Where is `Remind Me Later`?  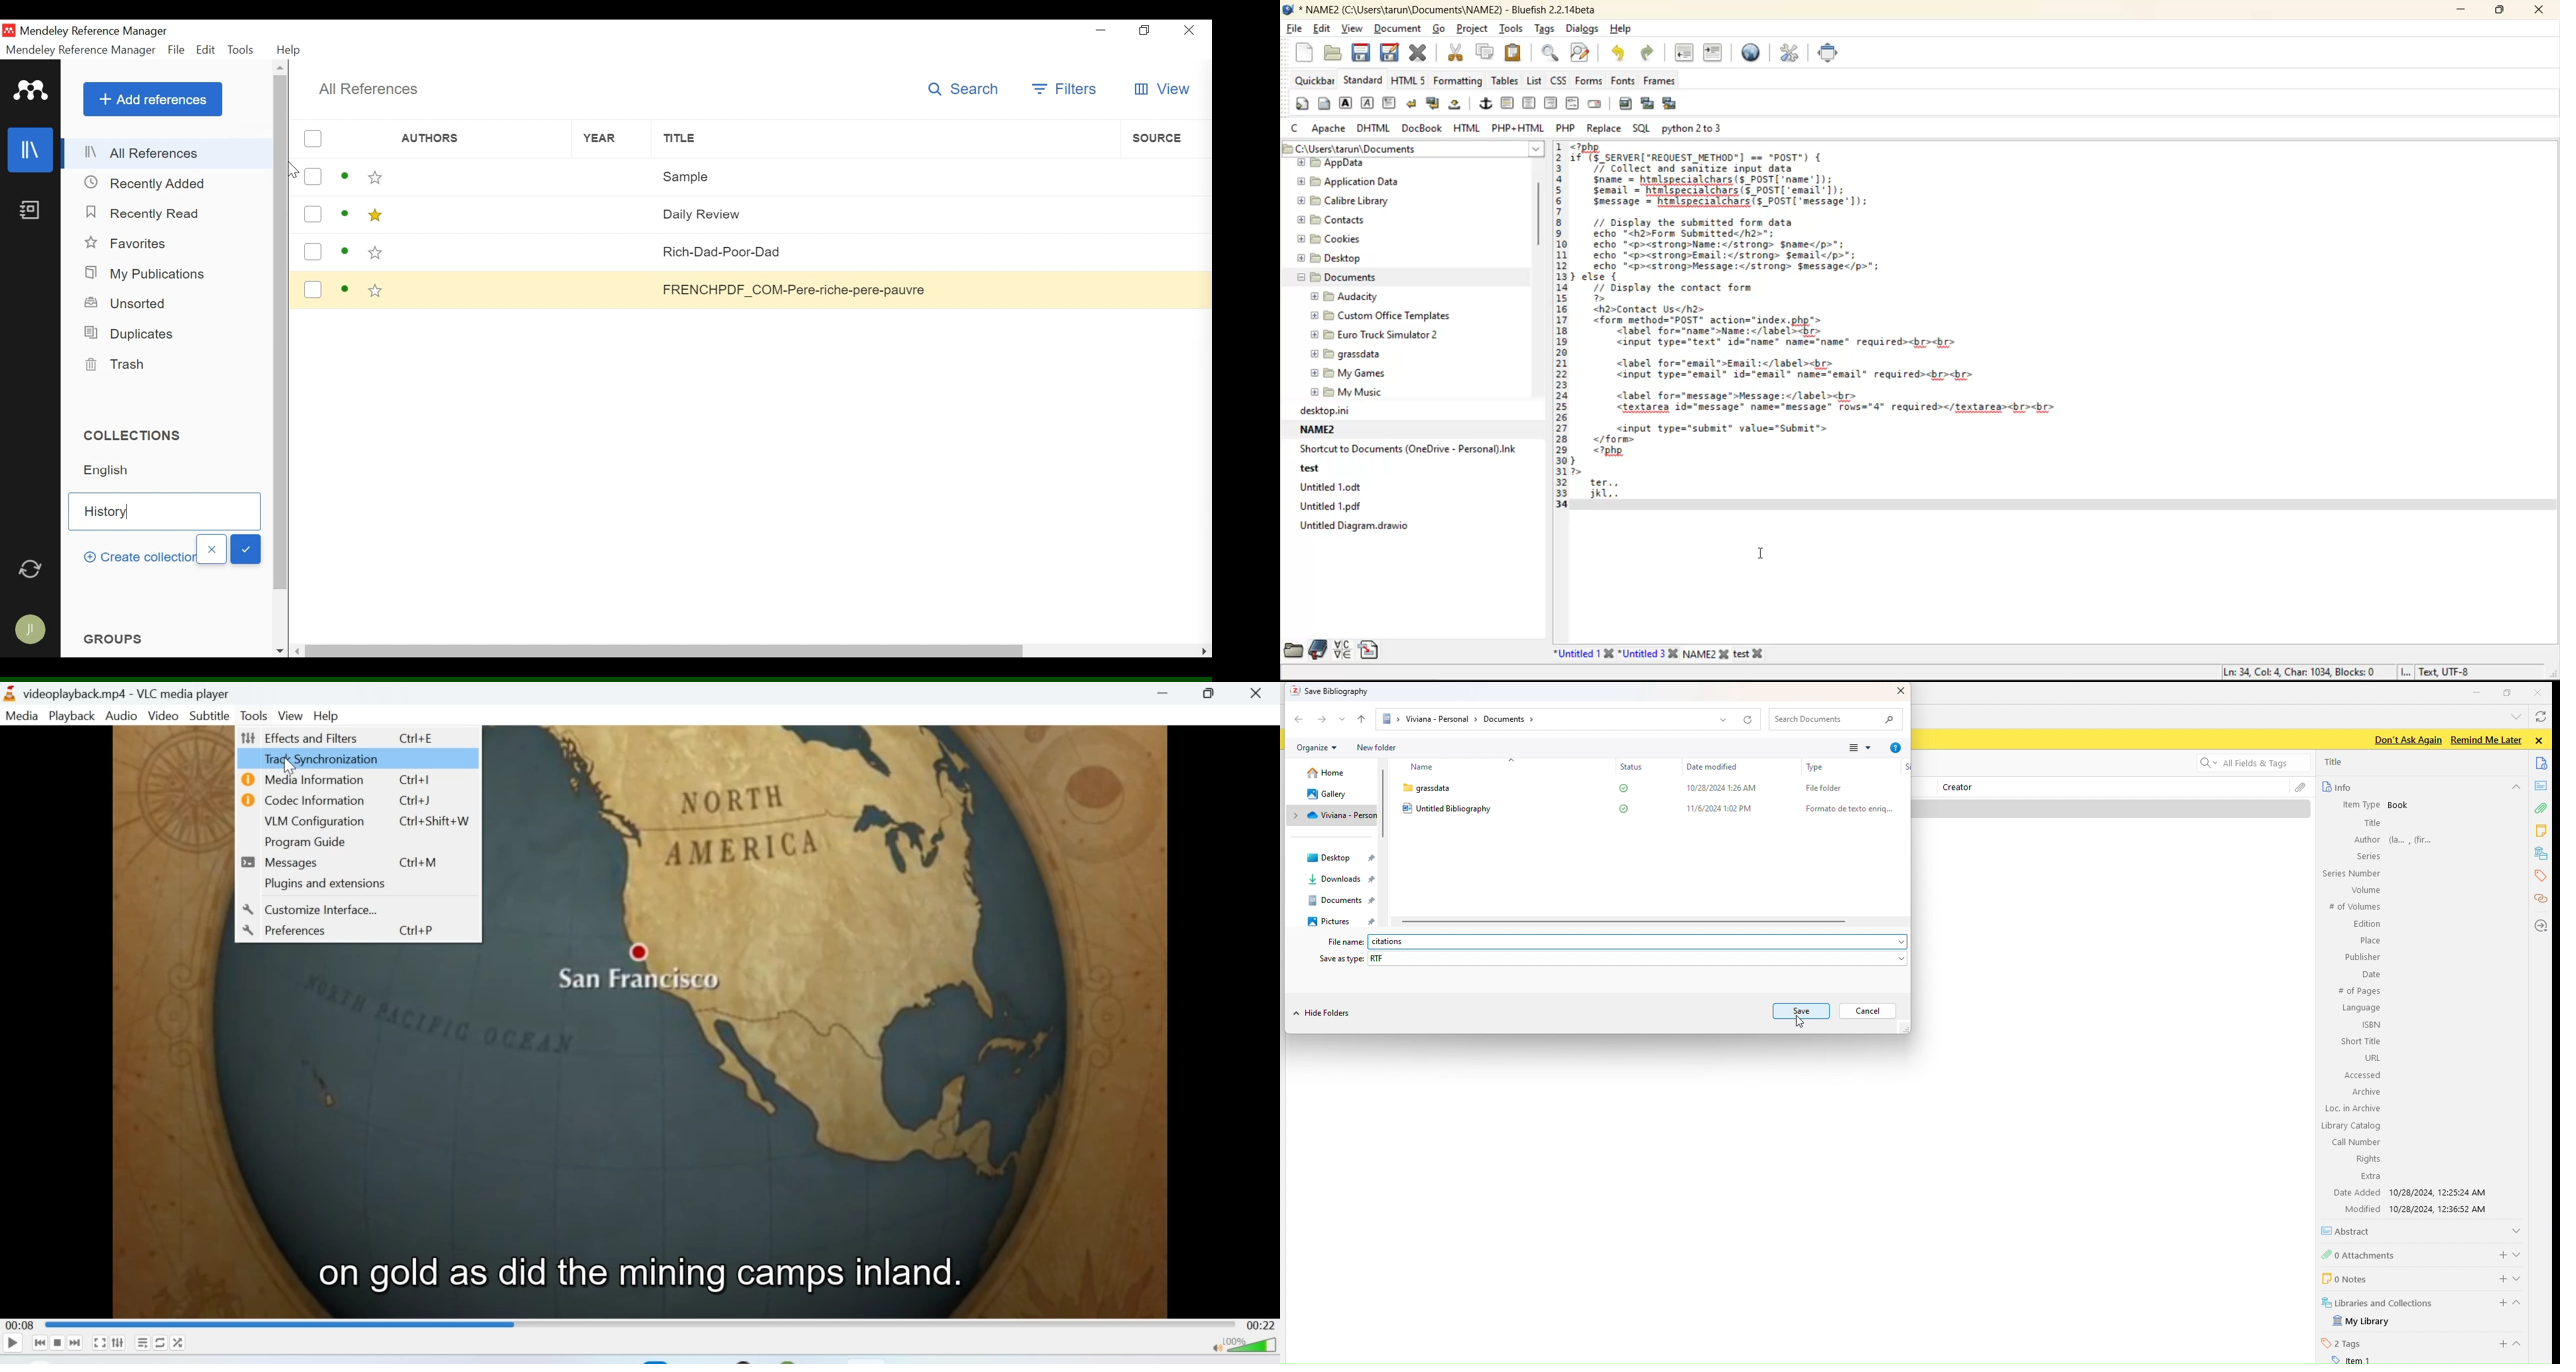 Remind Me Later is located at coordinates (2486, 740).